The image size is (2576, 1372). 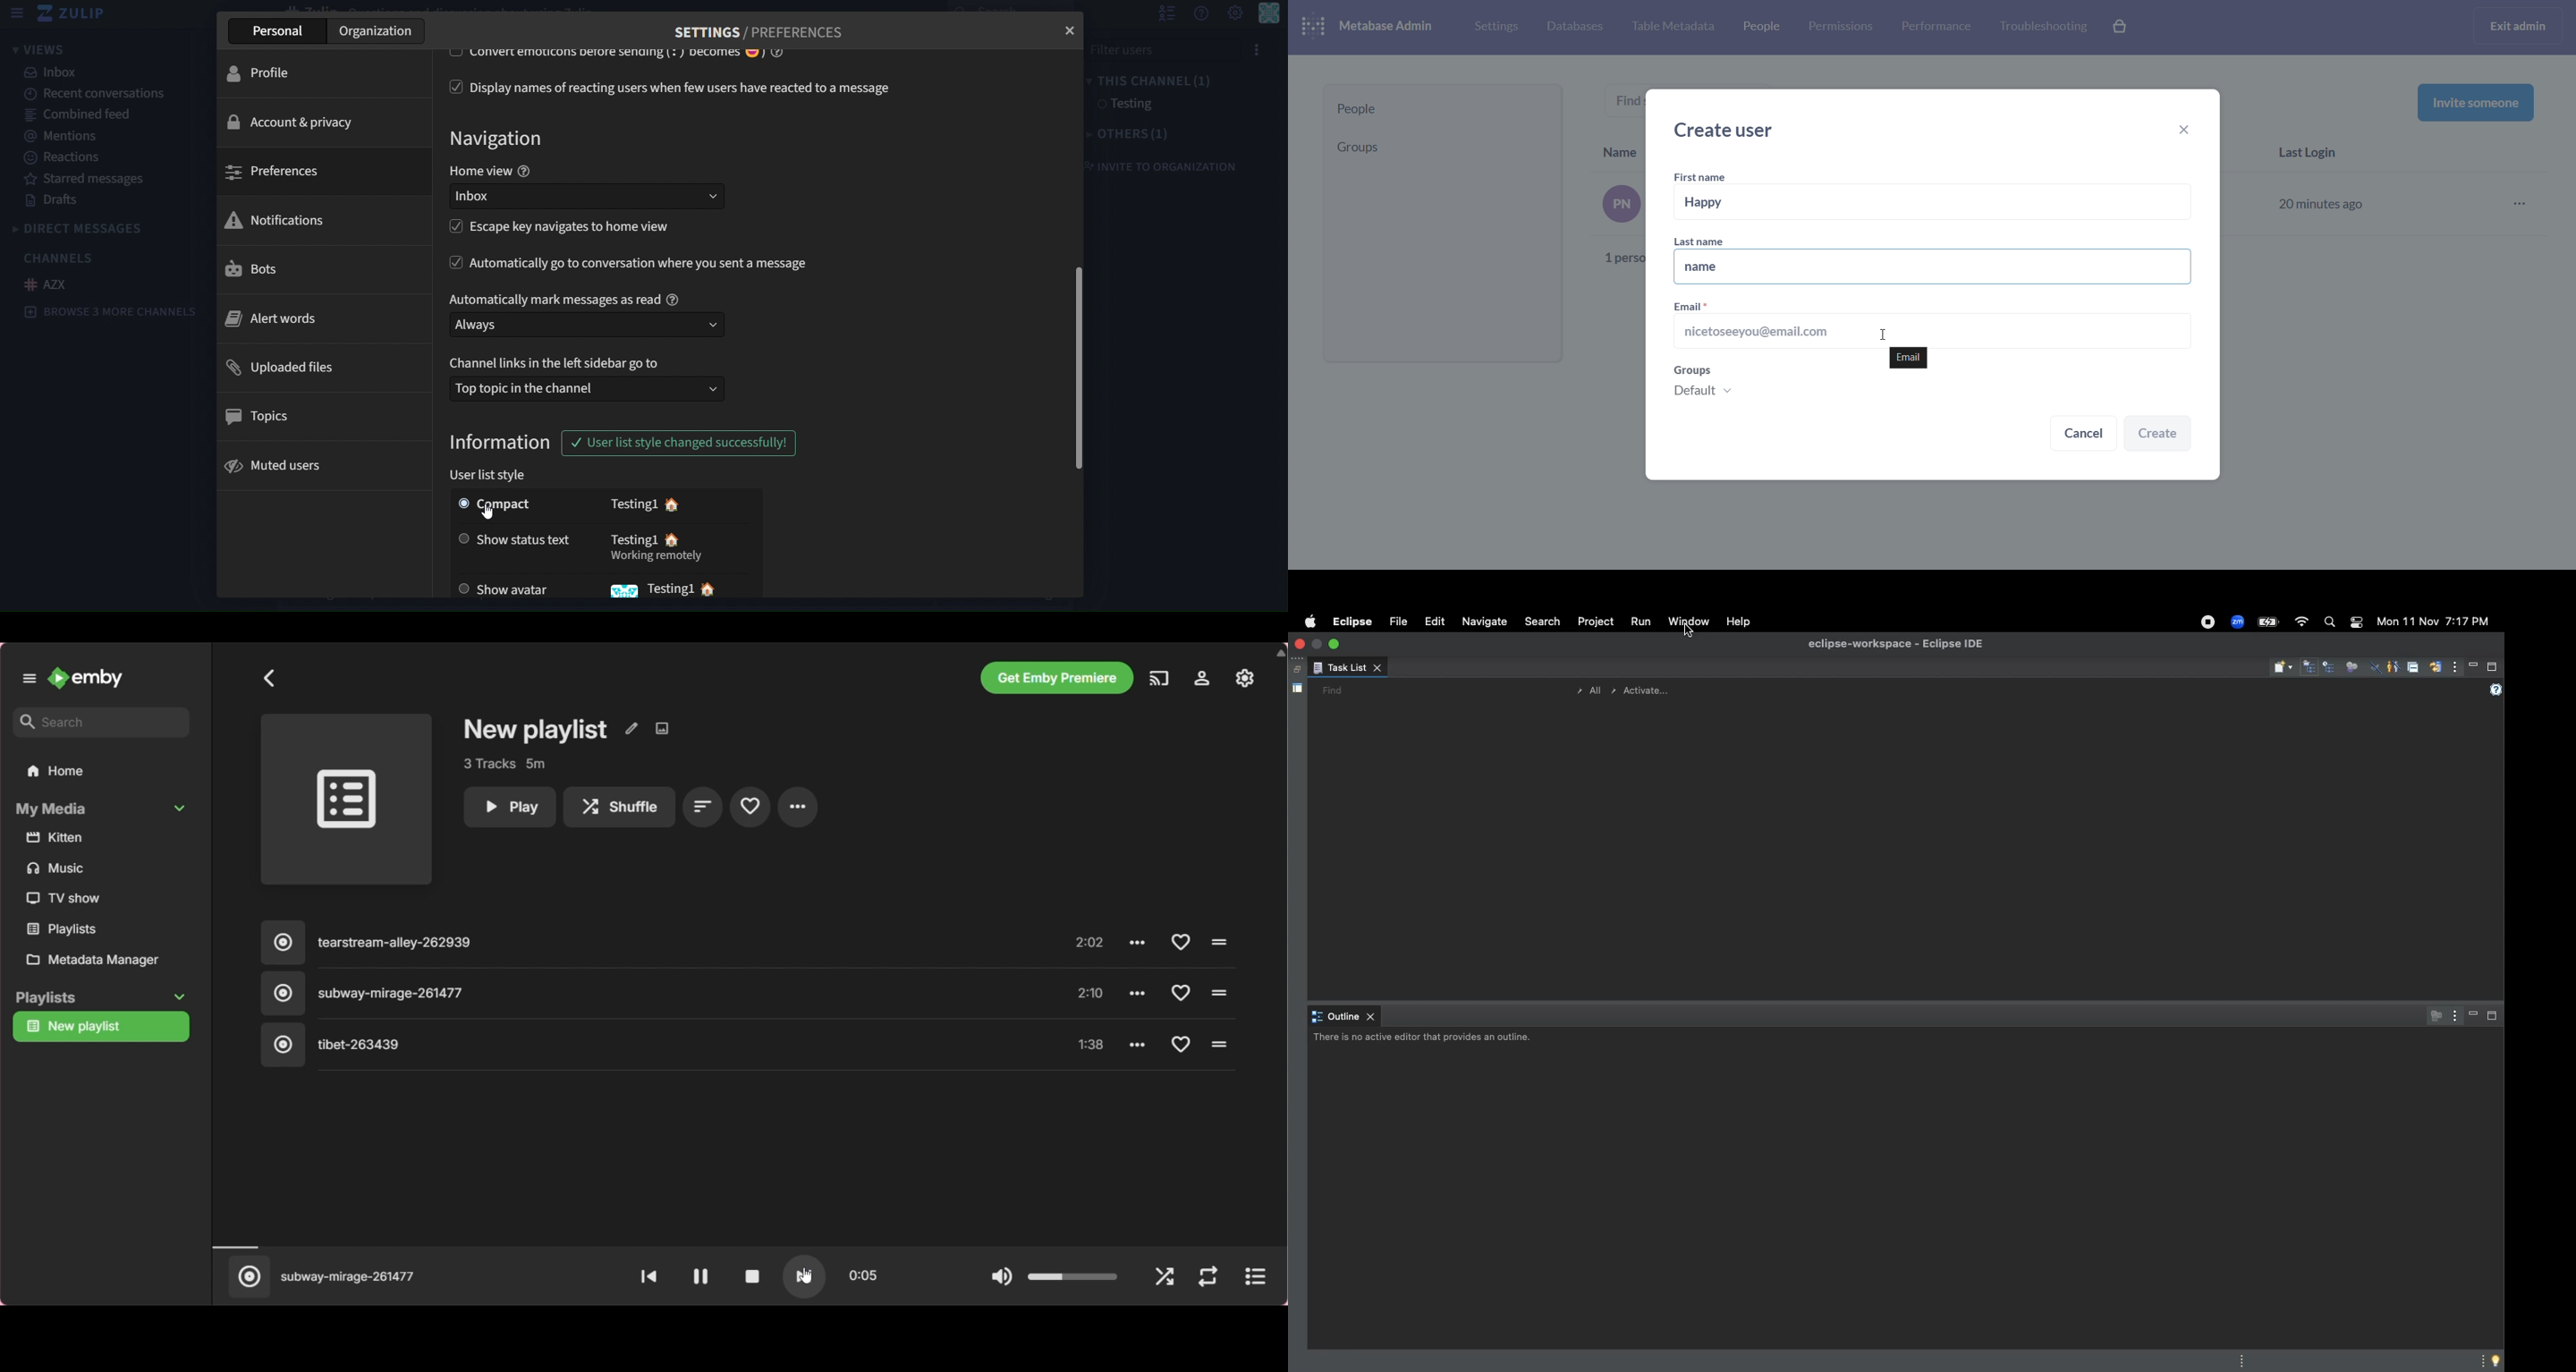 What do you see at coordinates (1200, 15) in the screenshot?
I see `get help` at bounding box center [1200, 15].